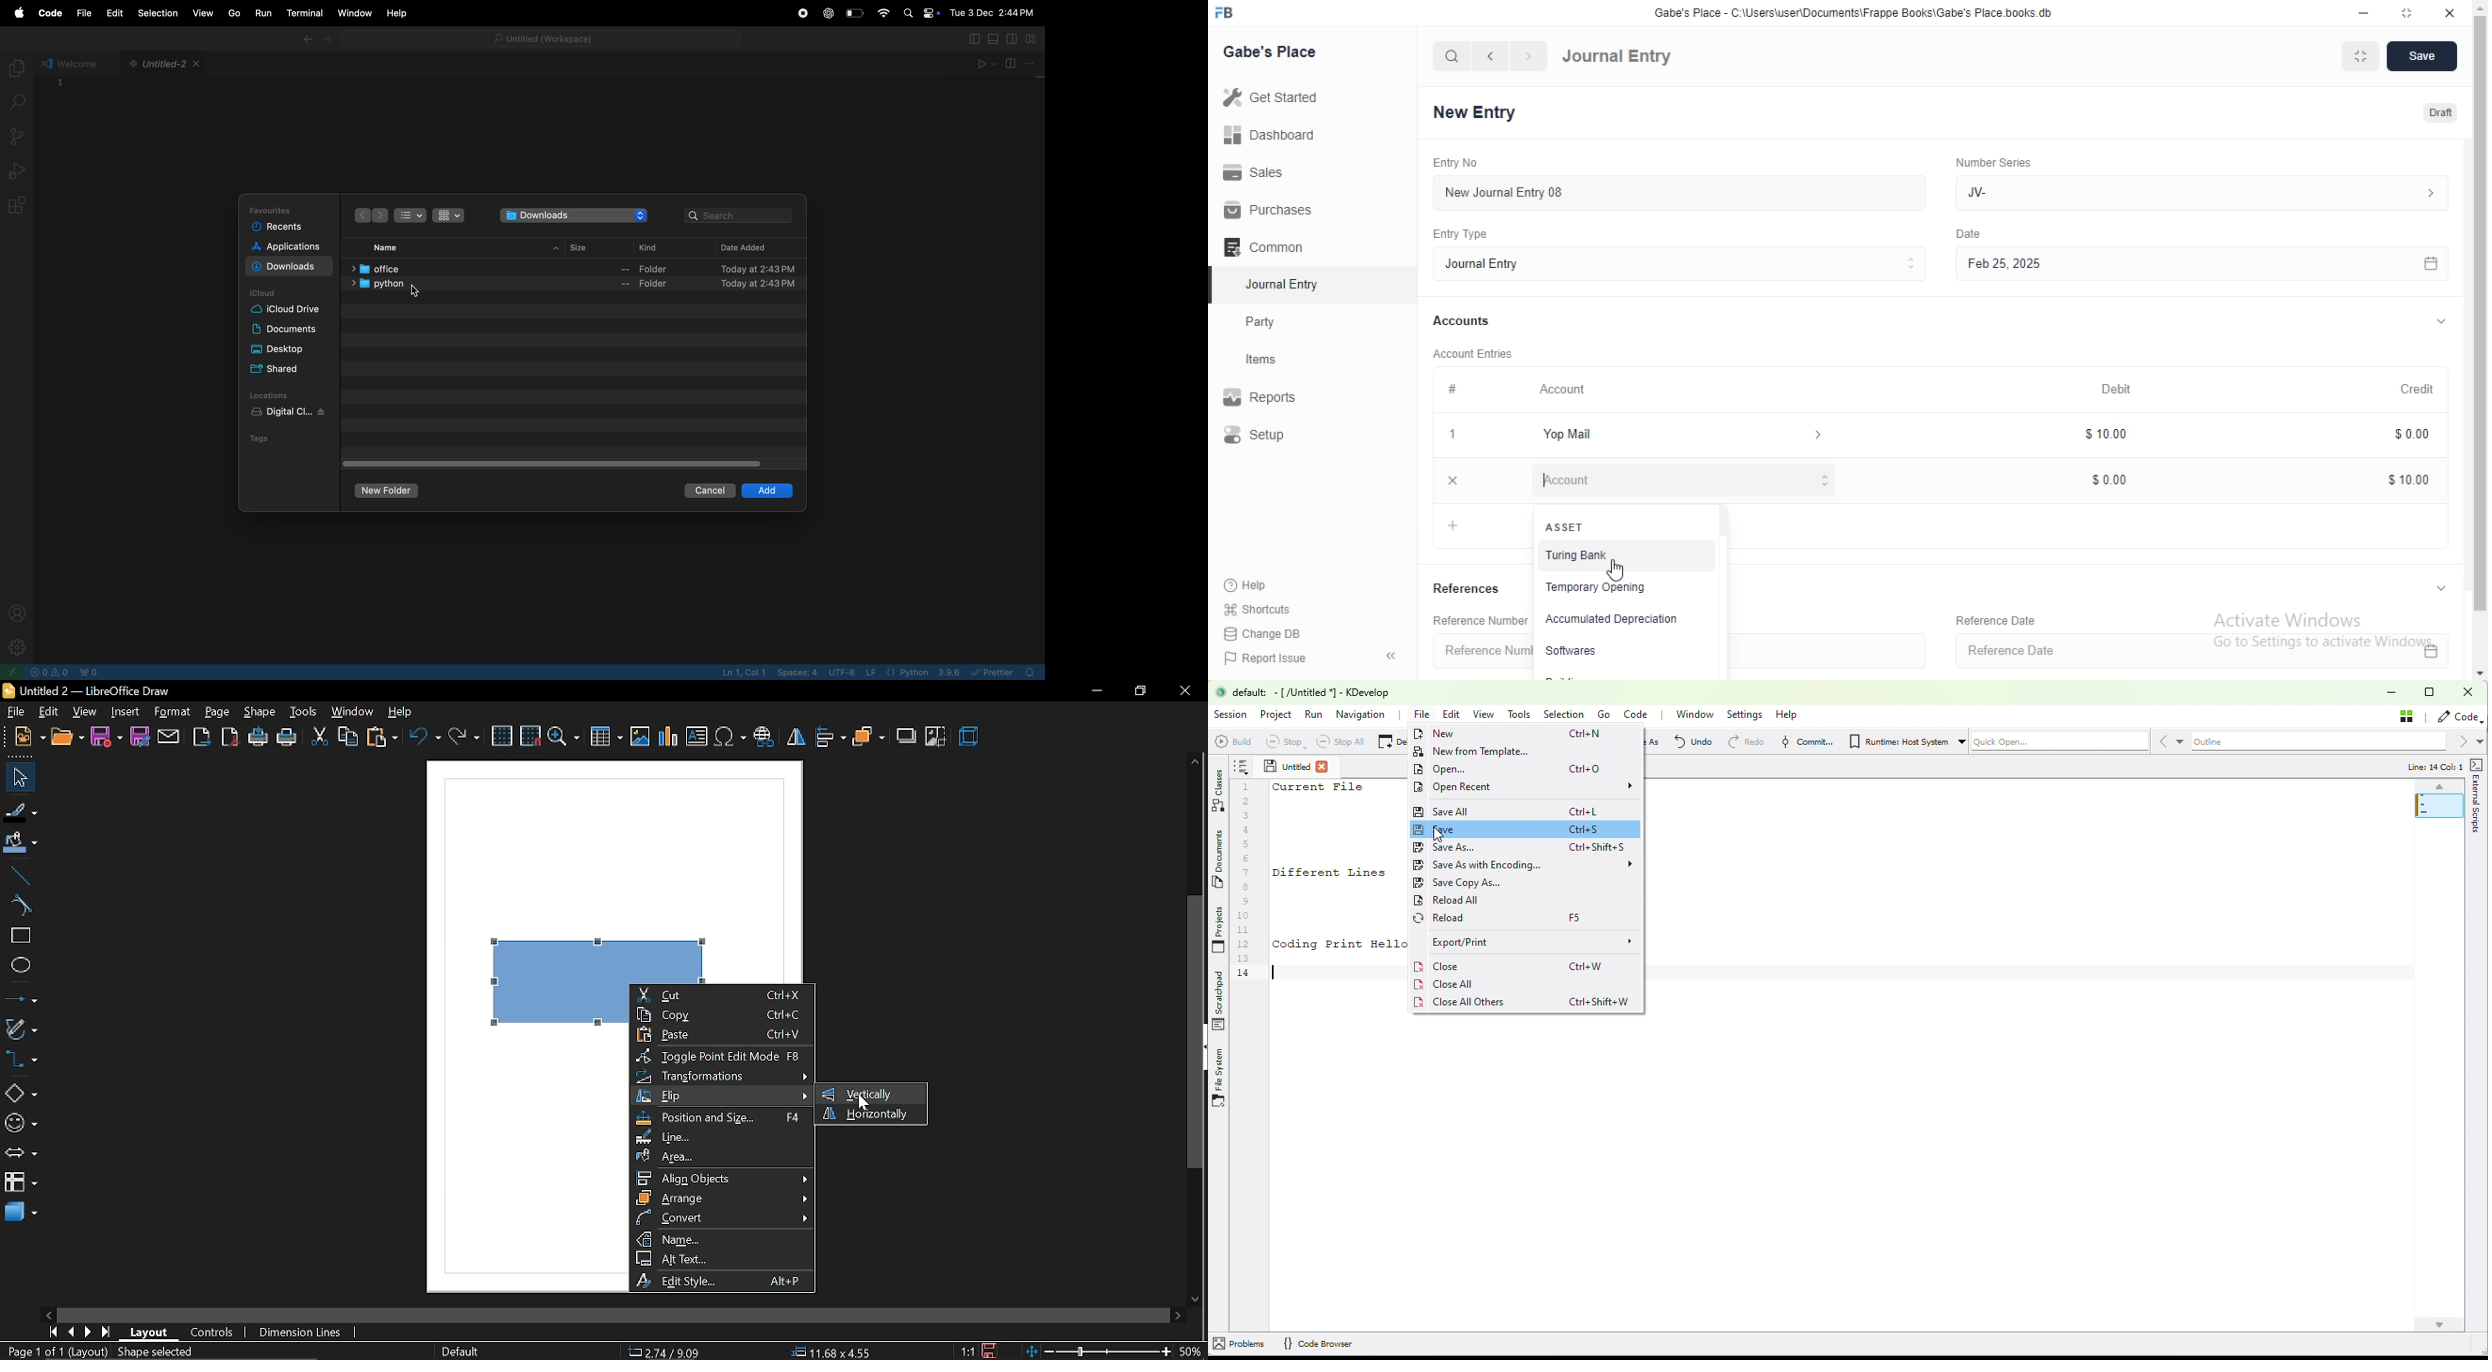  Describe the element at coordinates (2480, 339) in the screenshot. I see `vertical scroll bar` at that location.